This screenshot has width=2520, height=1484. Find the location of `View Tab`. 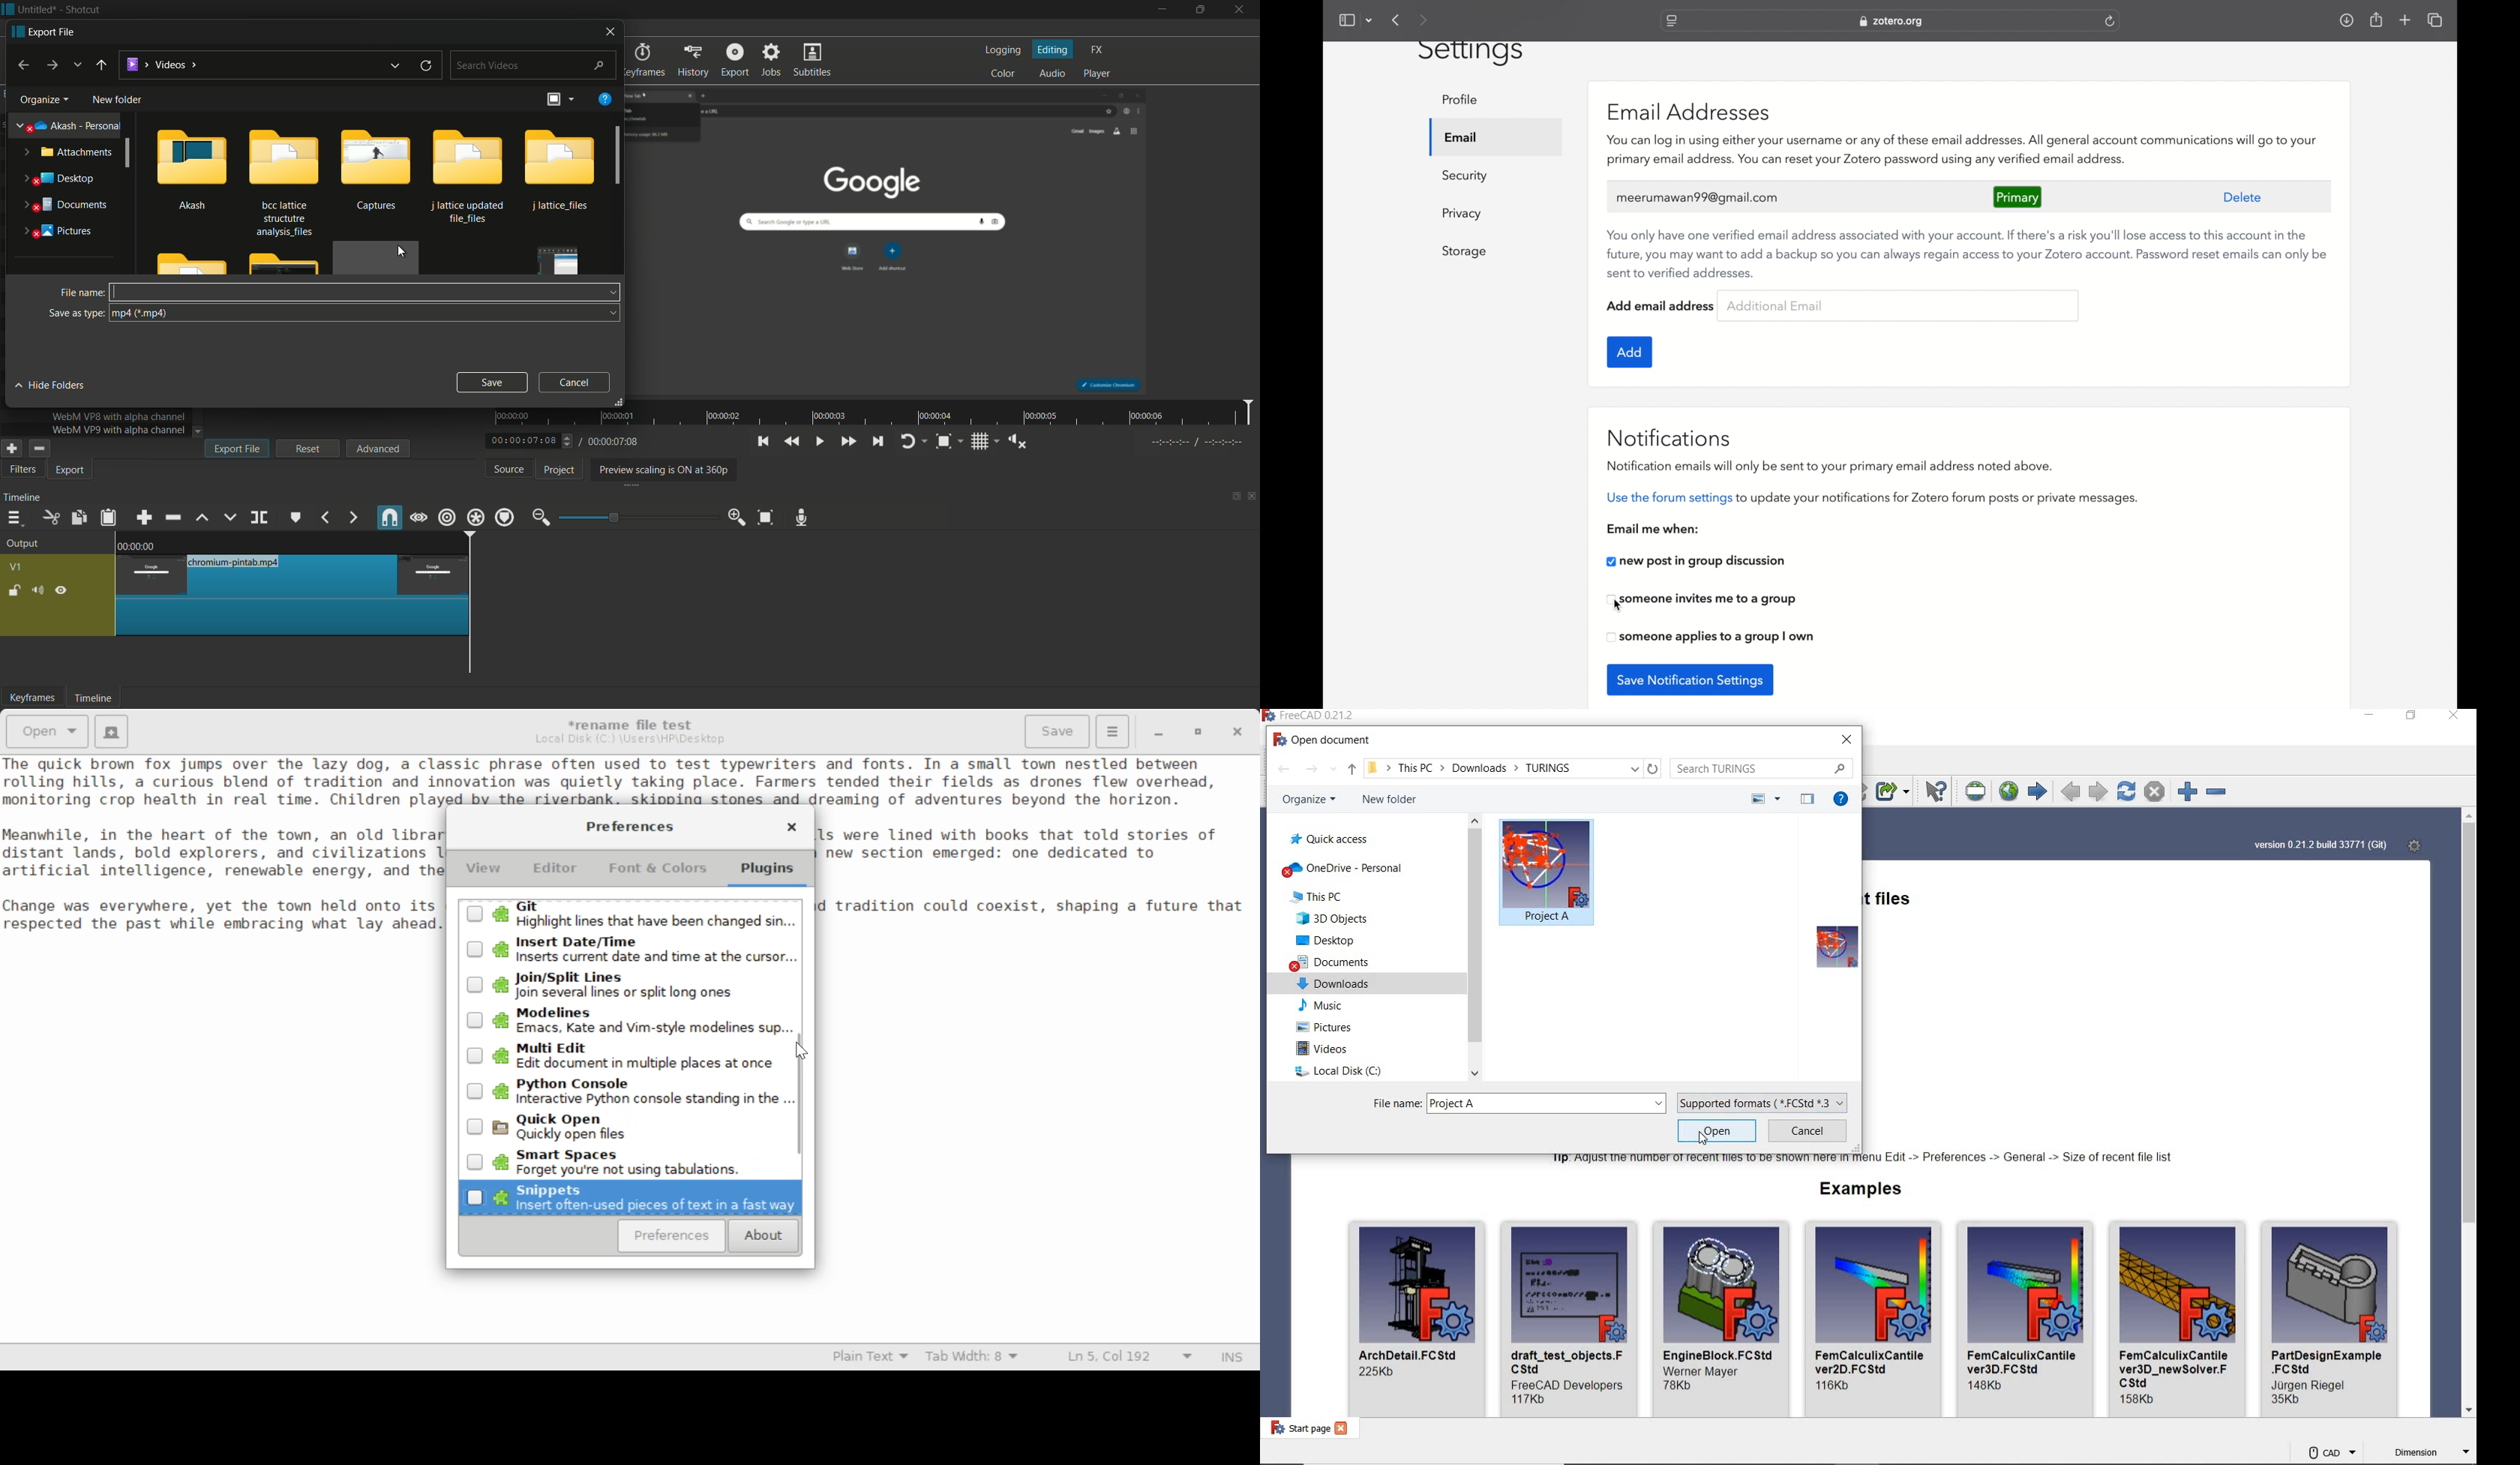

View Tab is located at coordinates (484, 871).